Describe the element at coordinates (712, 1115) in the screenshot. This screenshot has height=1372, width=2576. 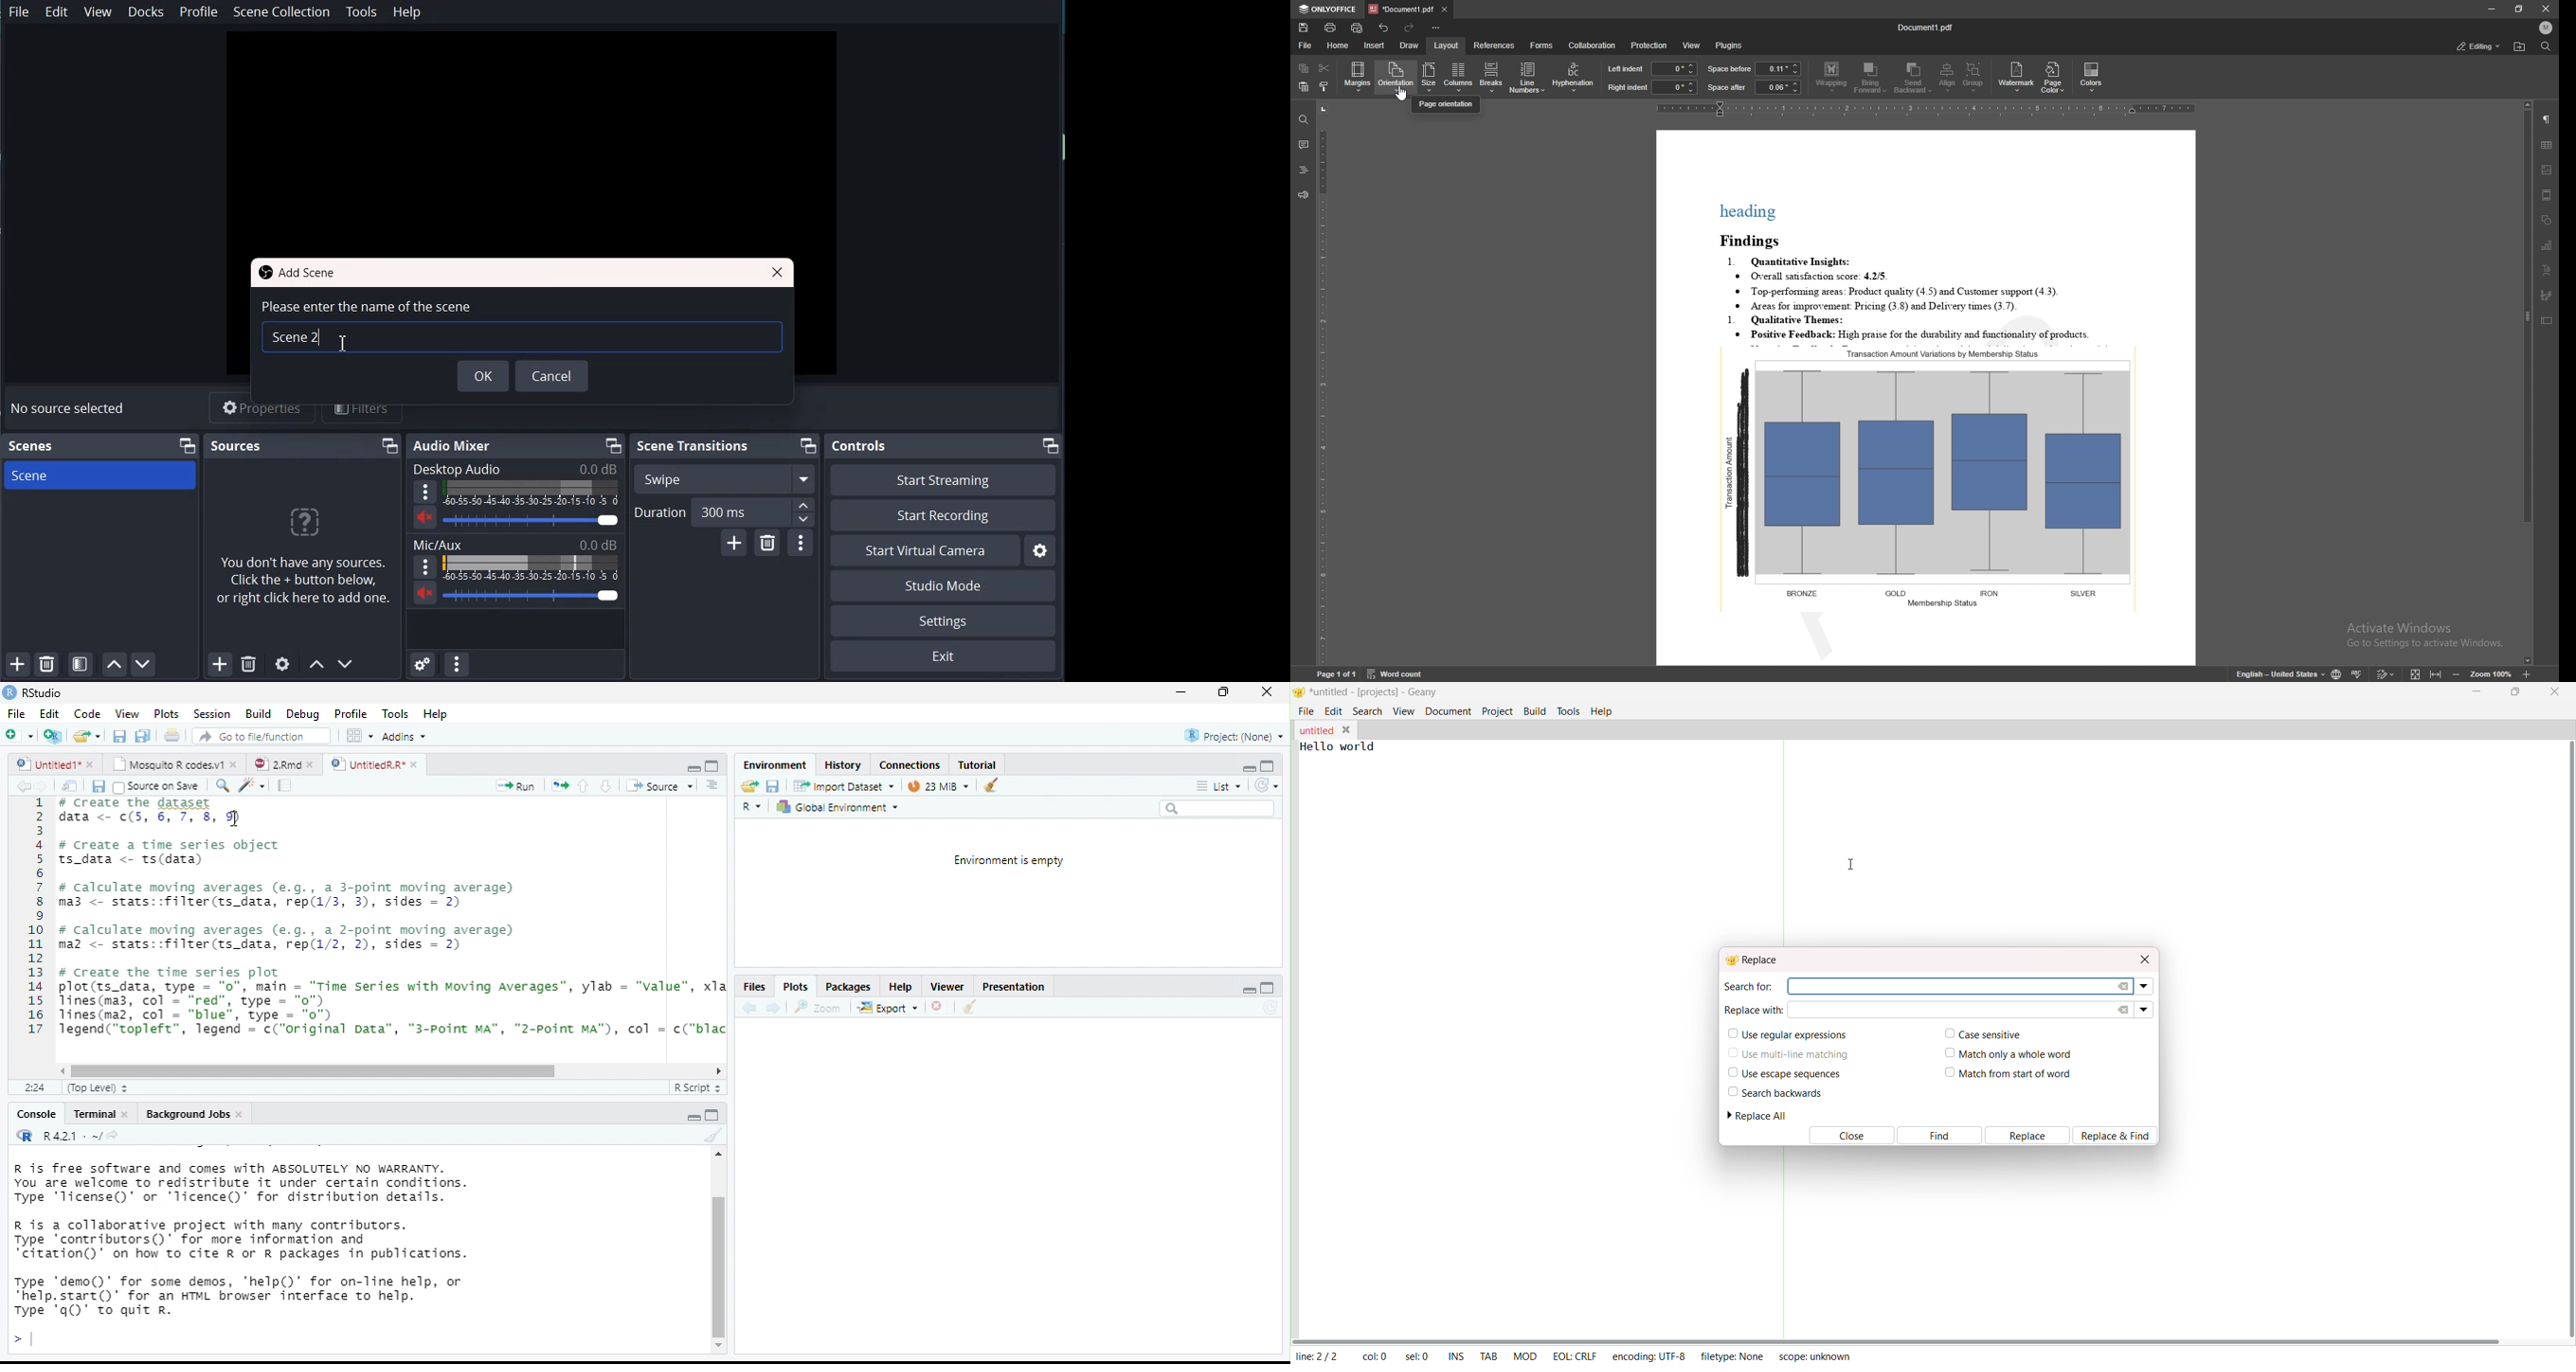
I see `minimize` at that location.